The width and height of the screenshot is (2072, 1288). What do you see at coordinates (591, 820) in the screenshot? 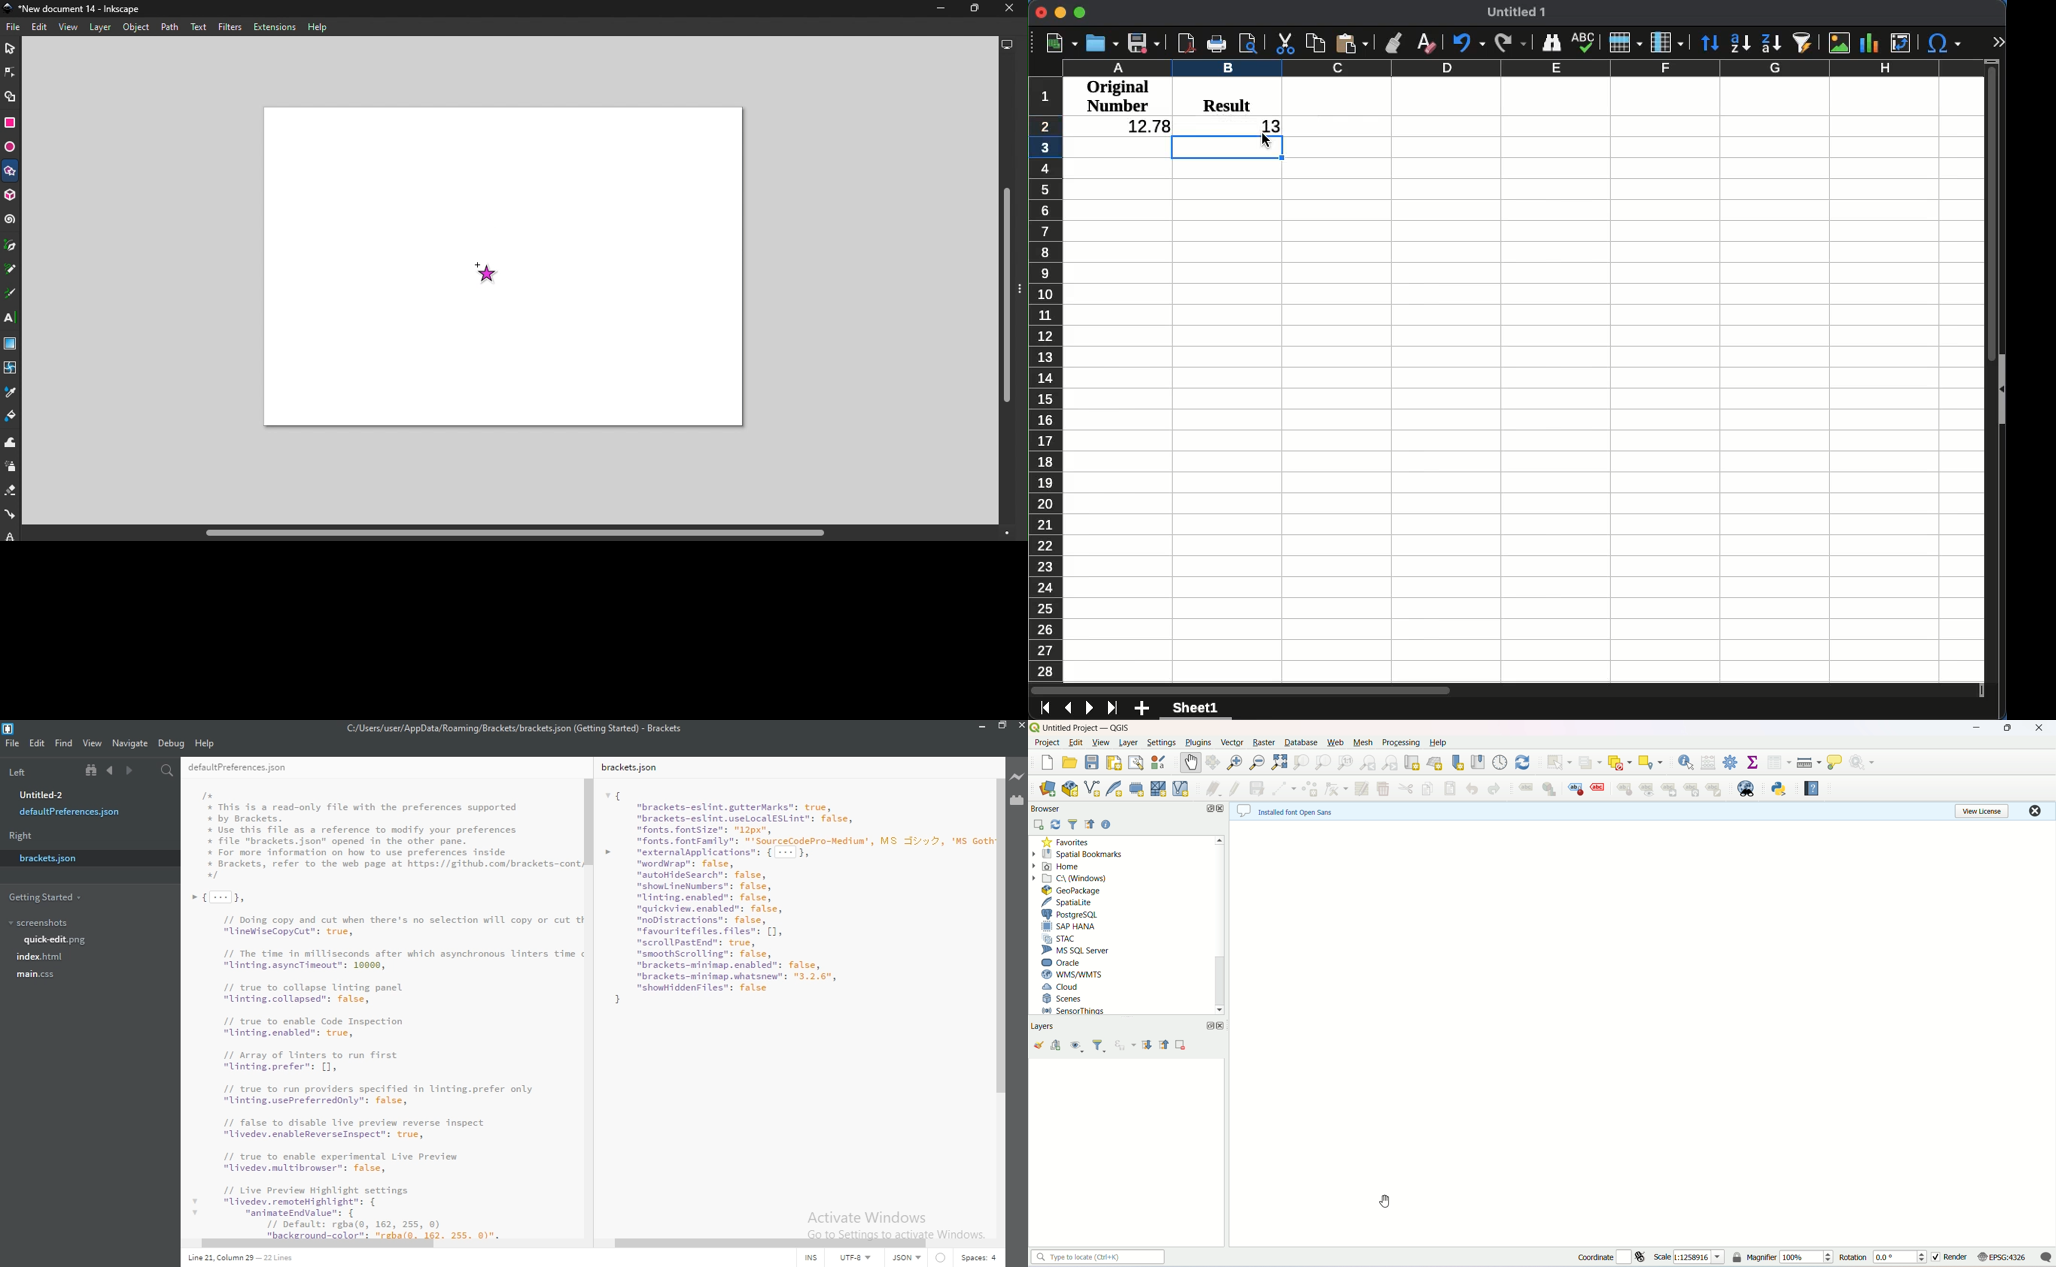
I see `scroll bar` at bounding box center [591, 820].